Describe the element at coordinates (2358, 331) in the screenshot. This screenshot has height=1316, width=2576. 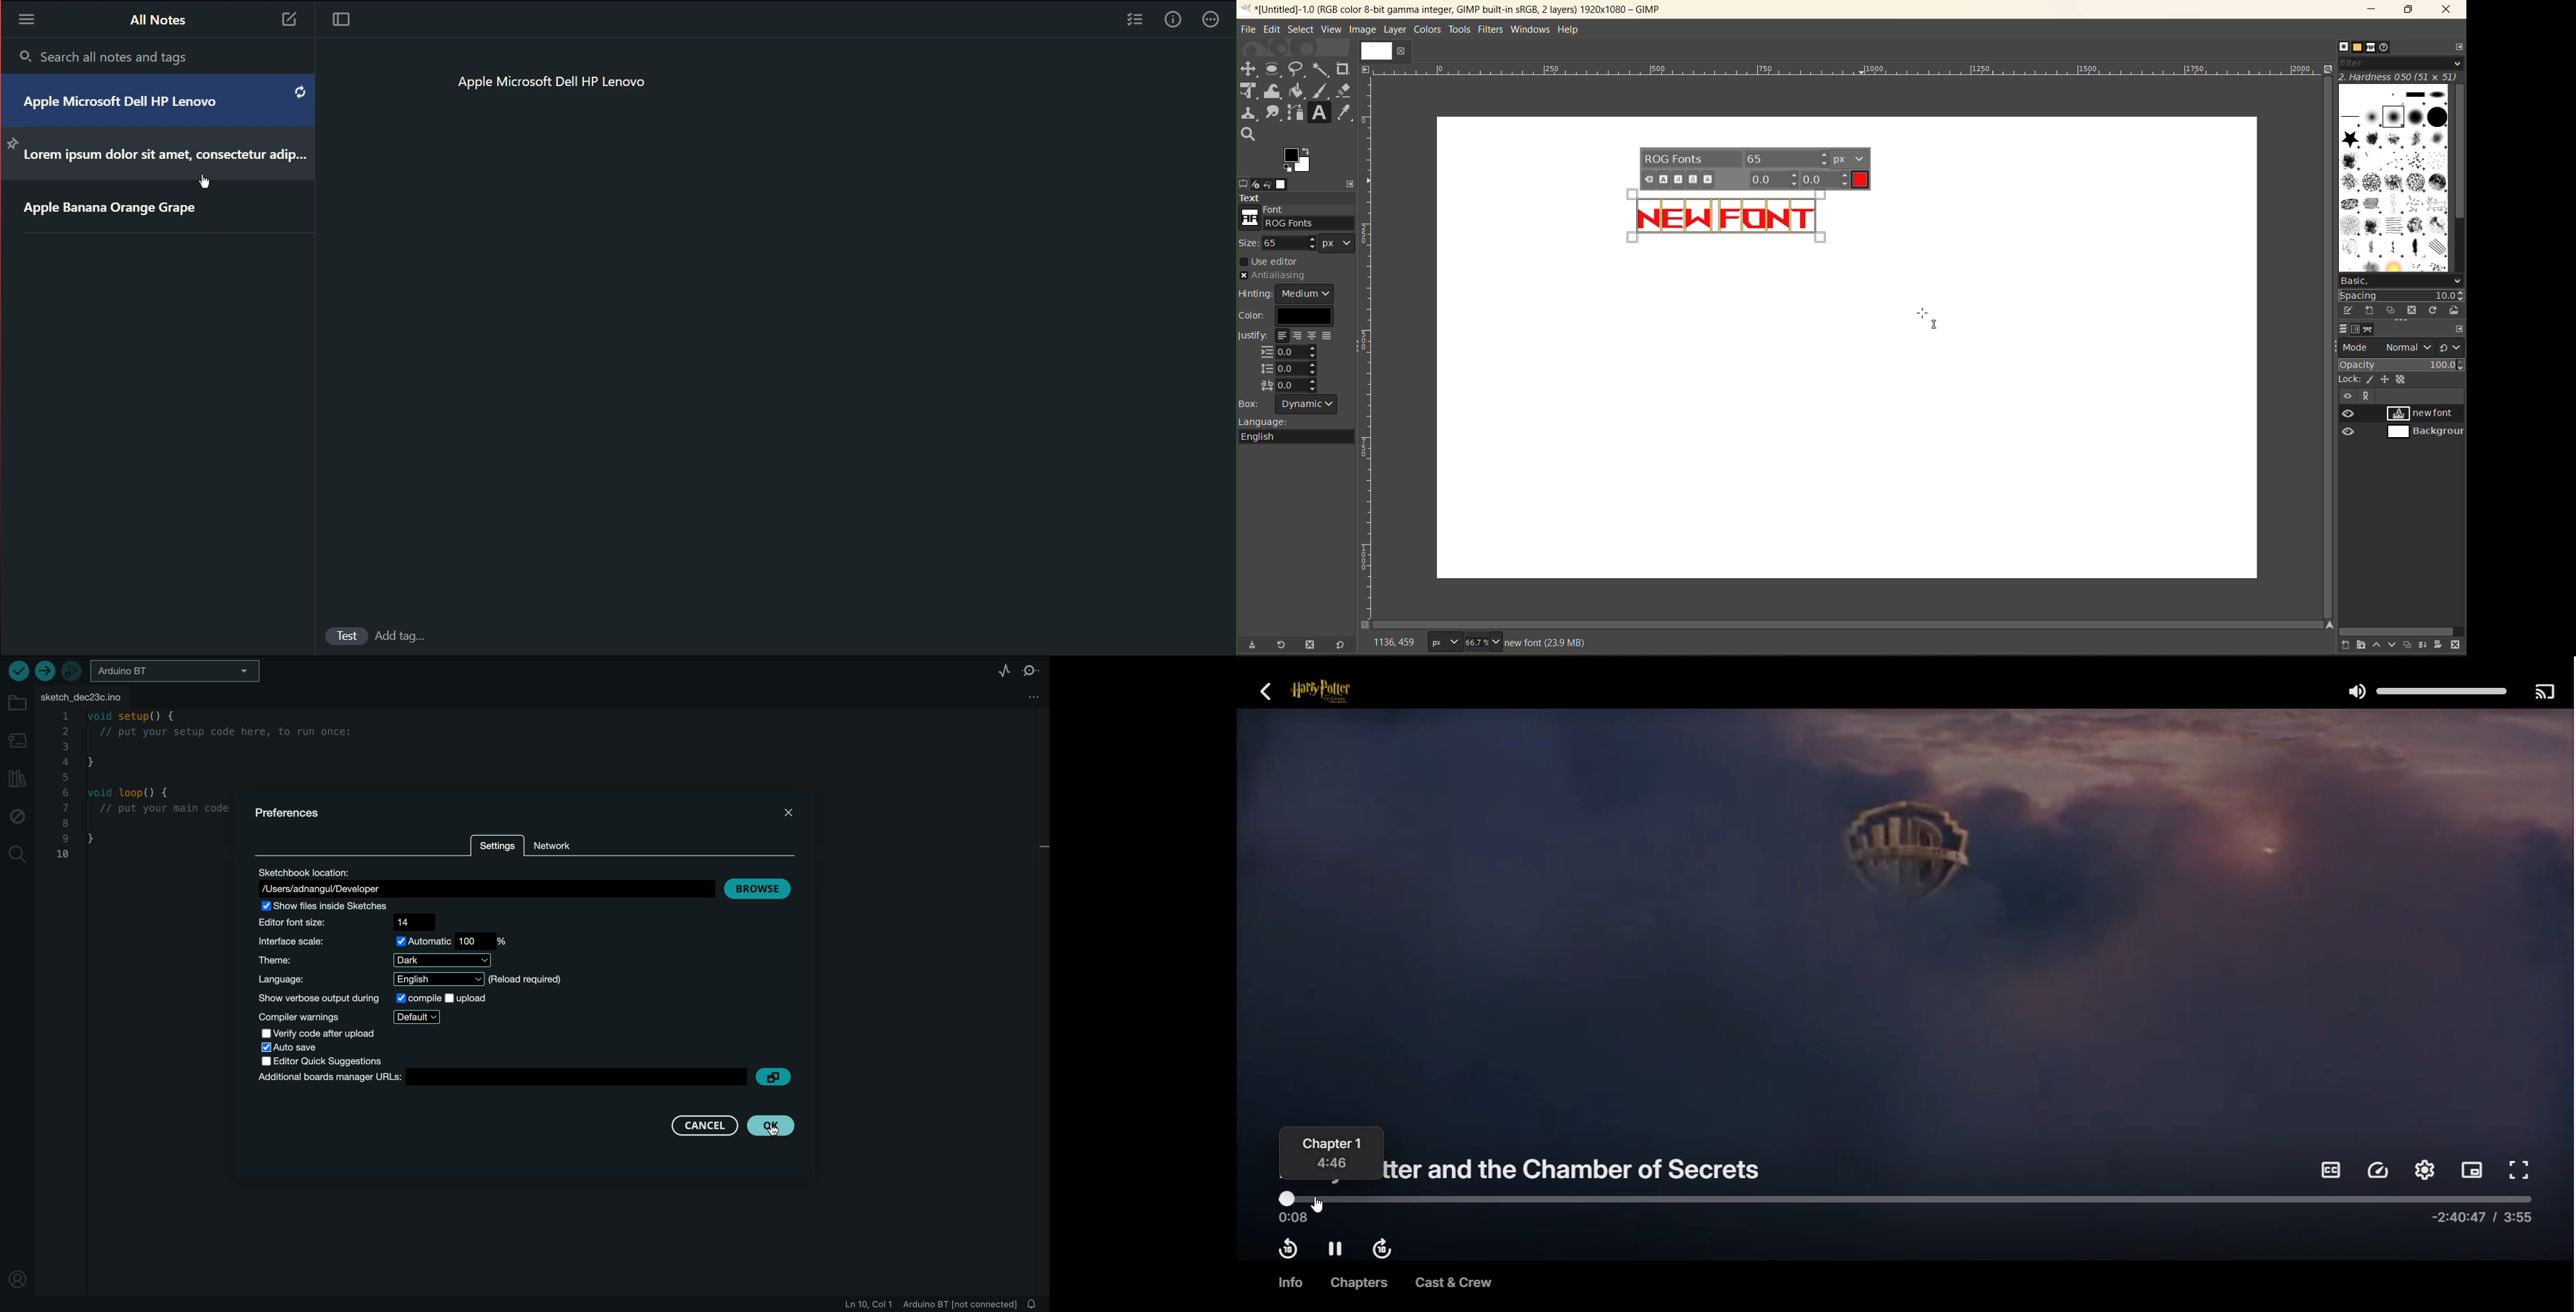
I see `channels` at that location.